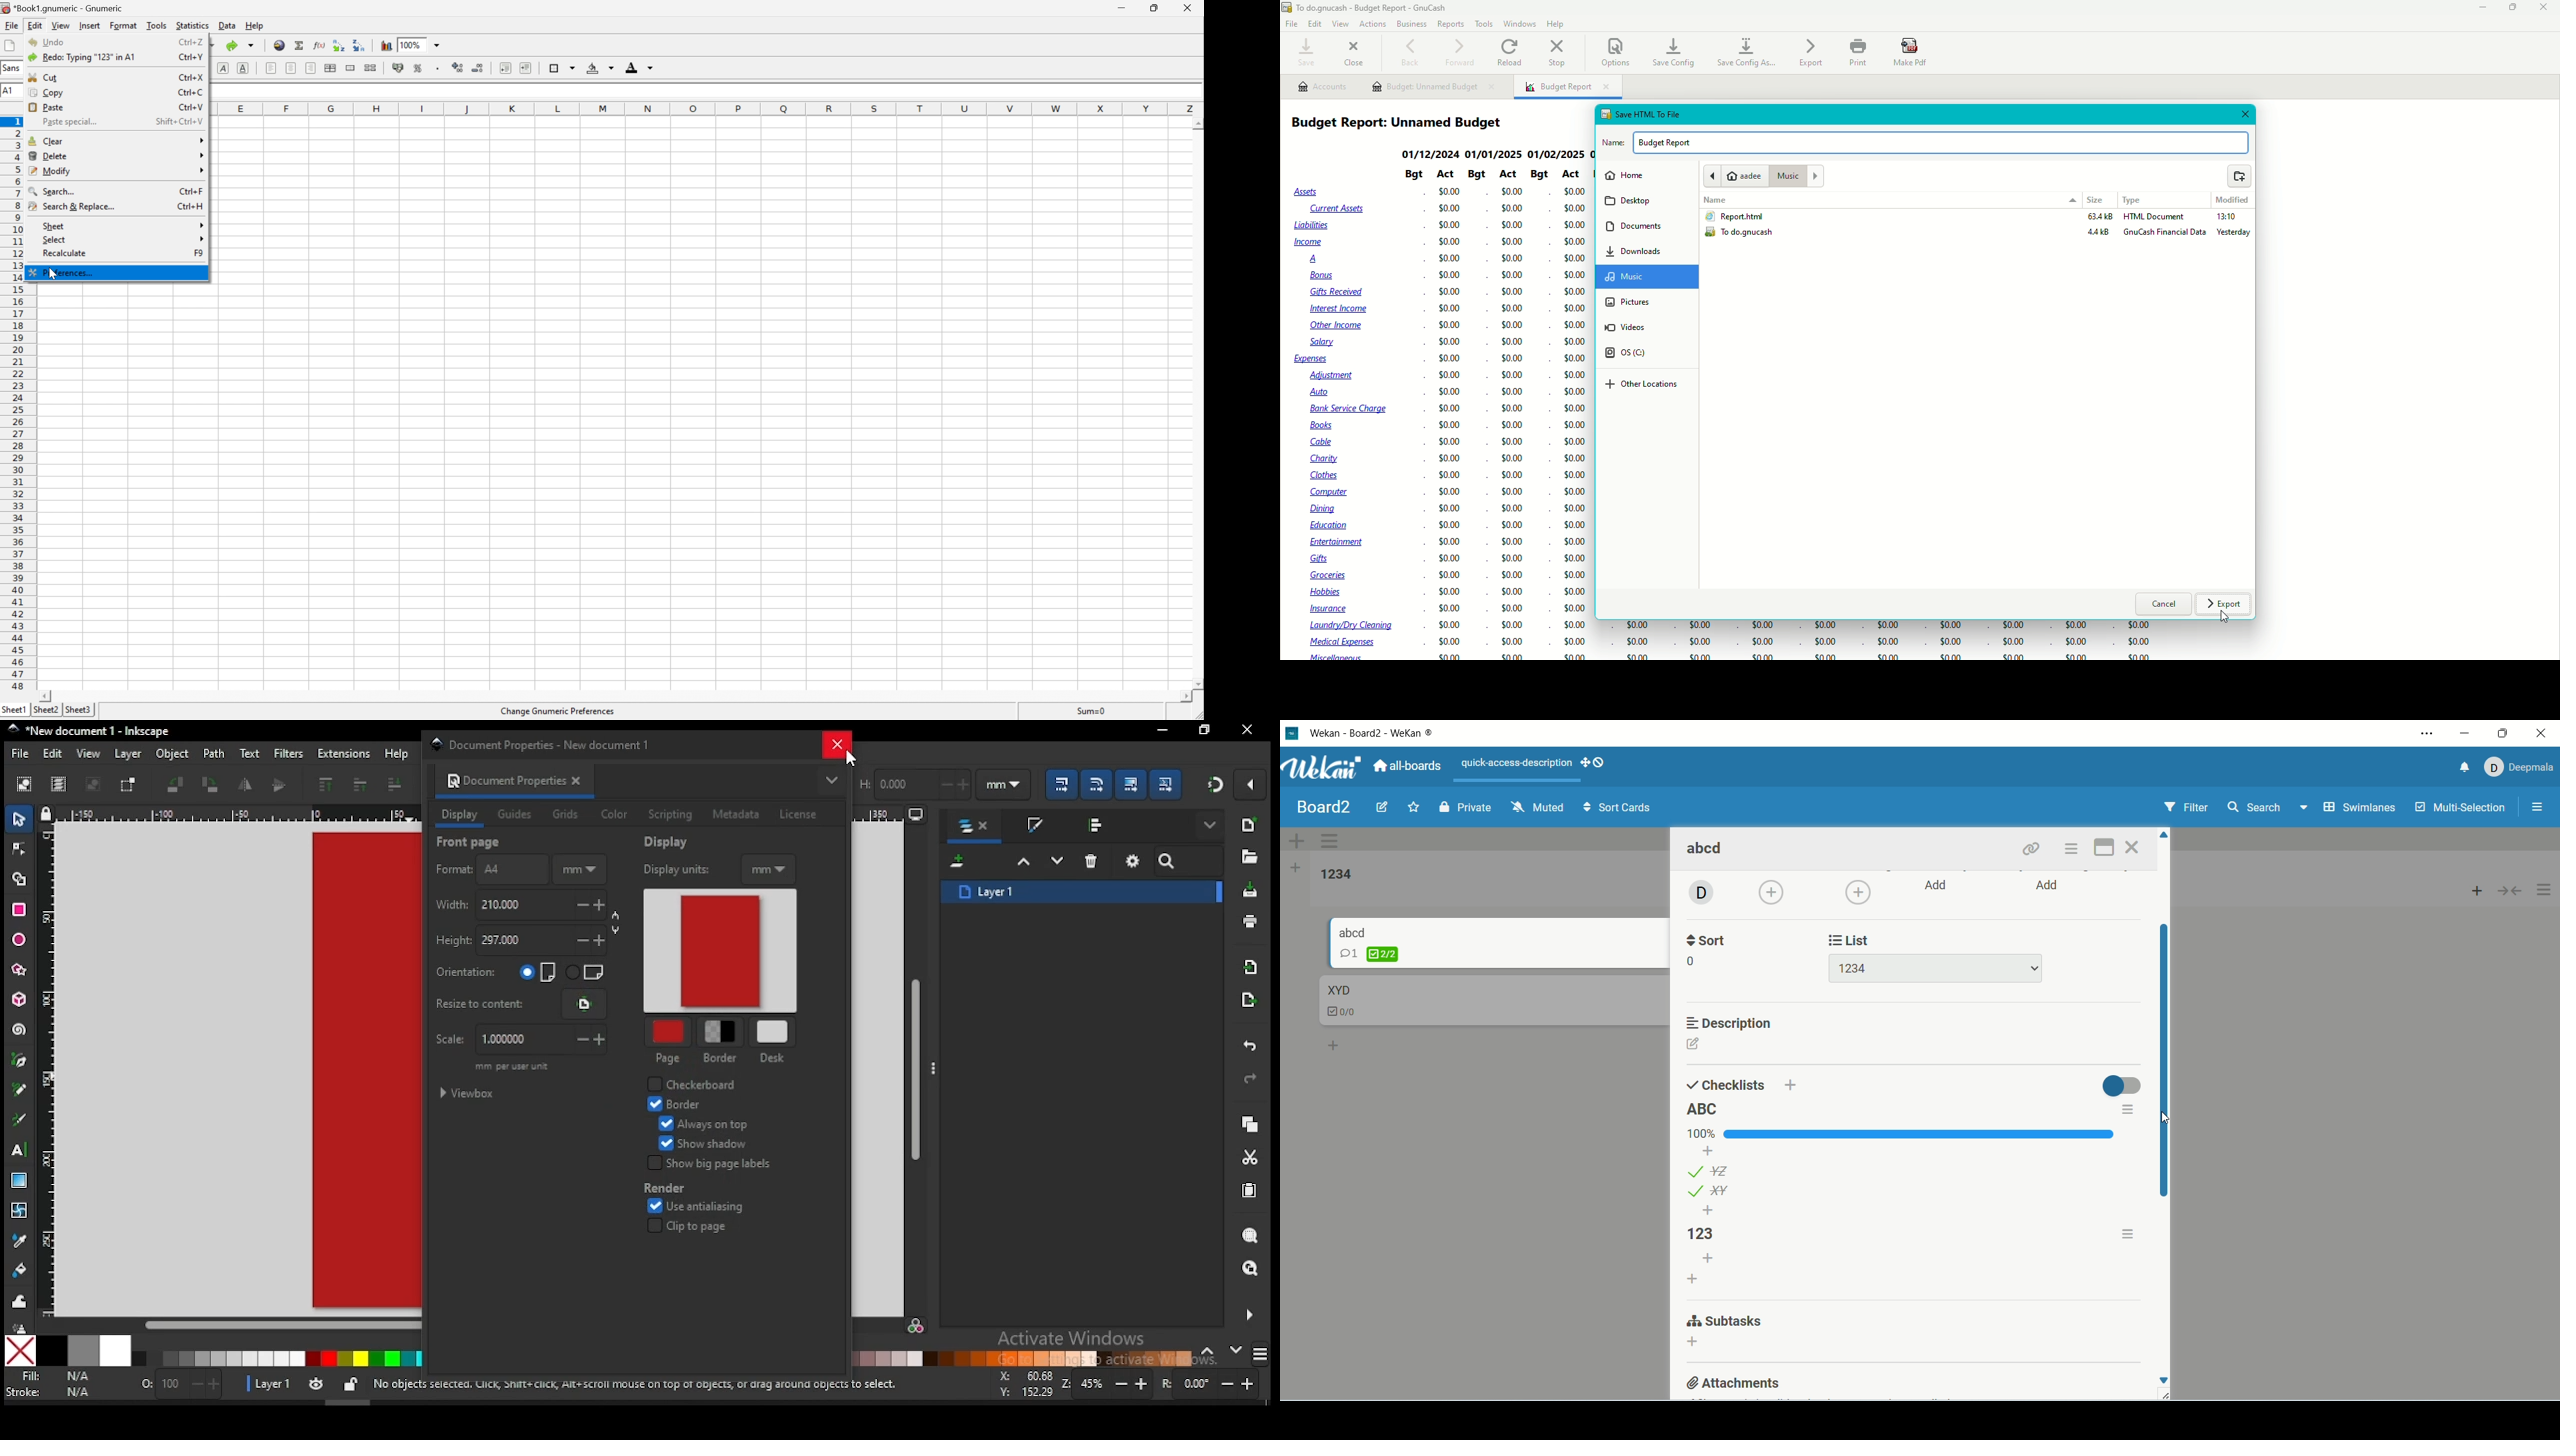  I want to click on filters, so click(287, 752).